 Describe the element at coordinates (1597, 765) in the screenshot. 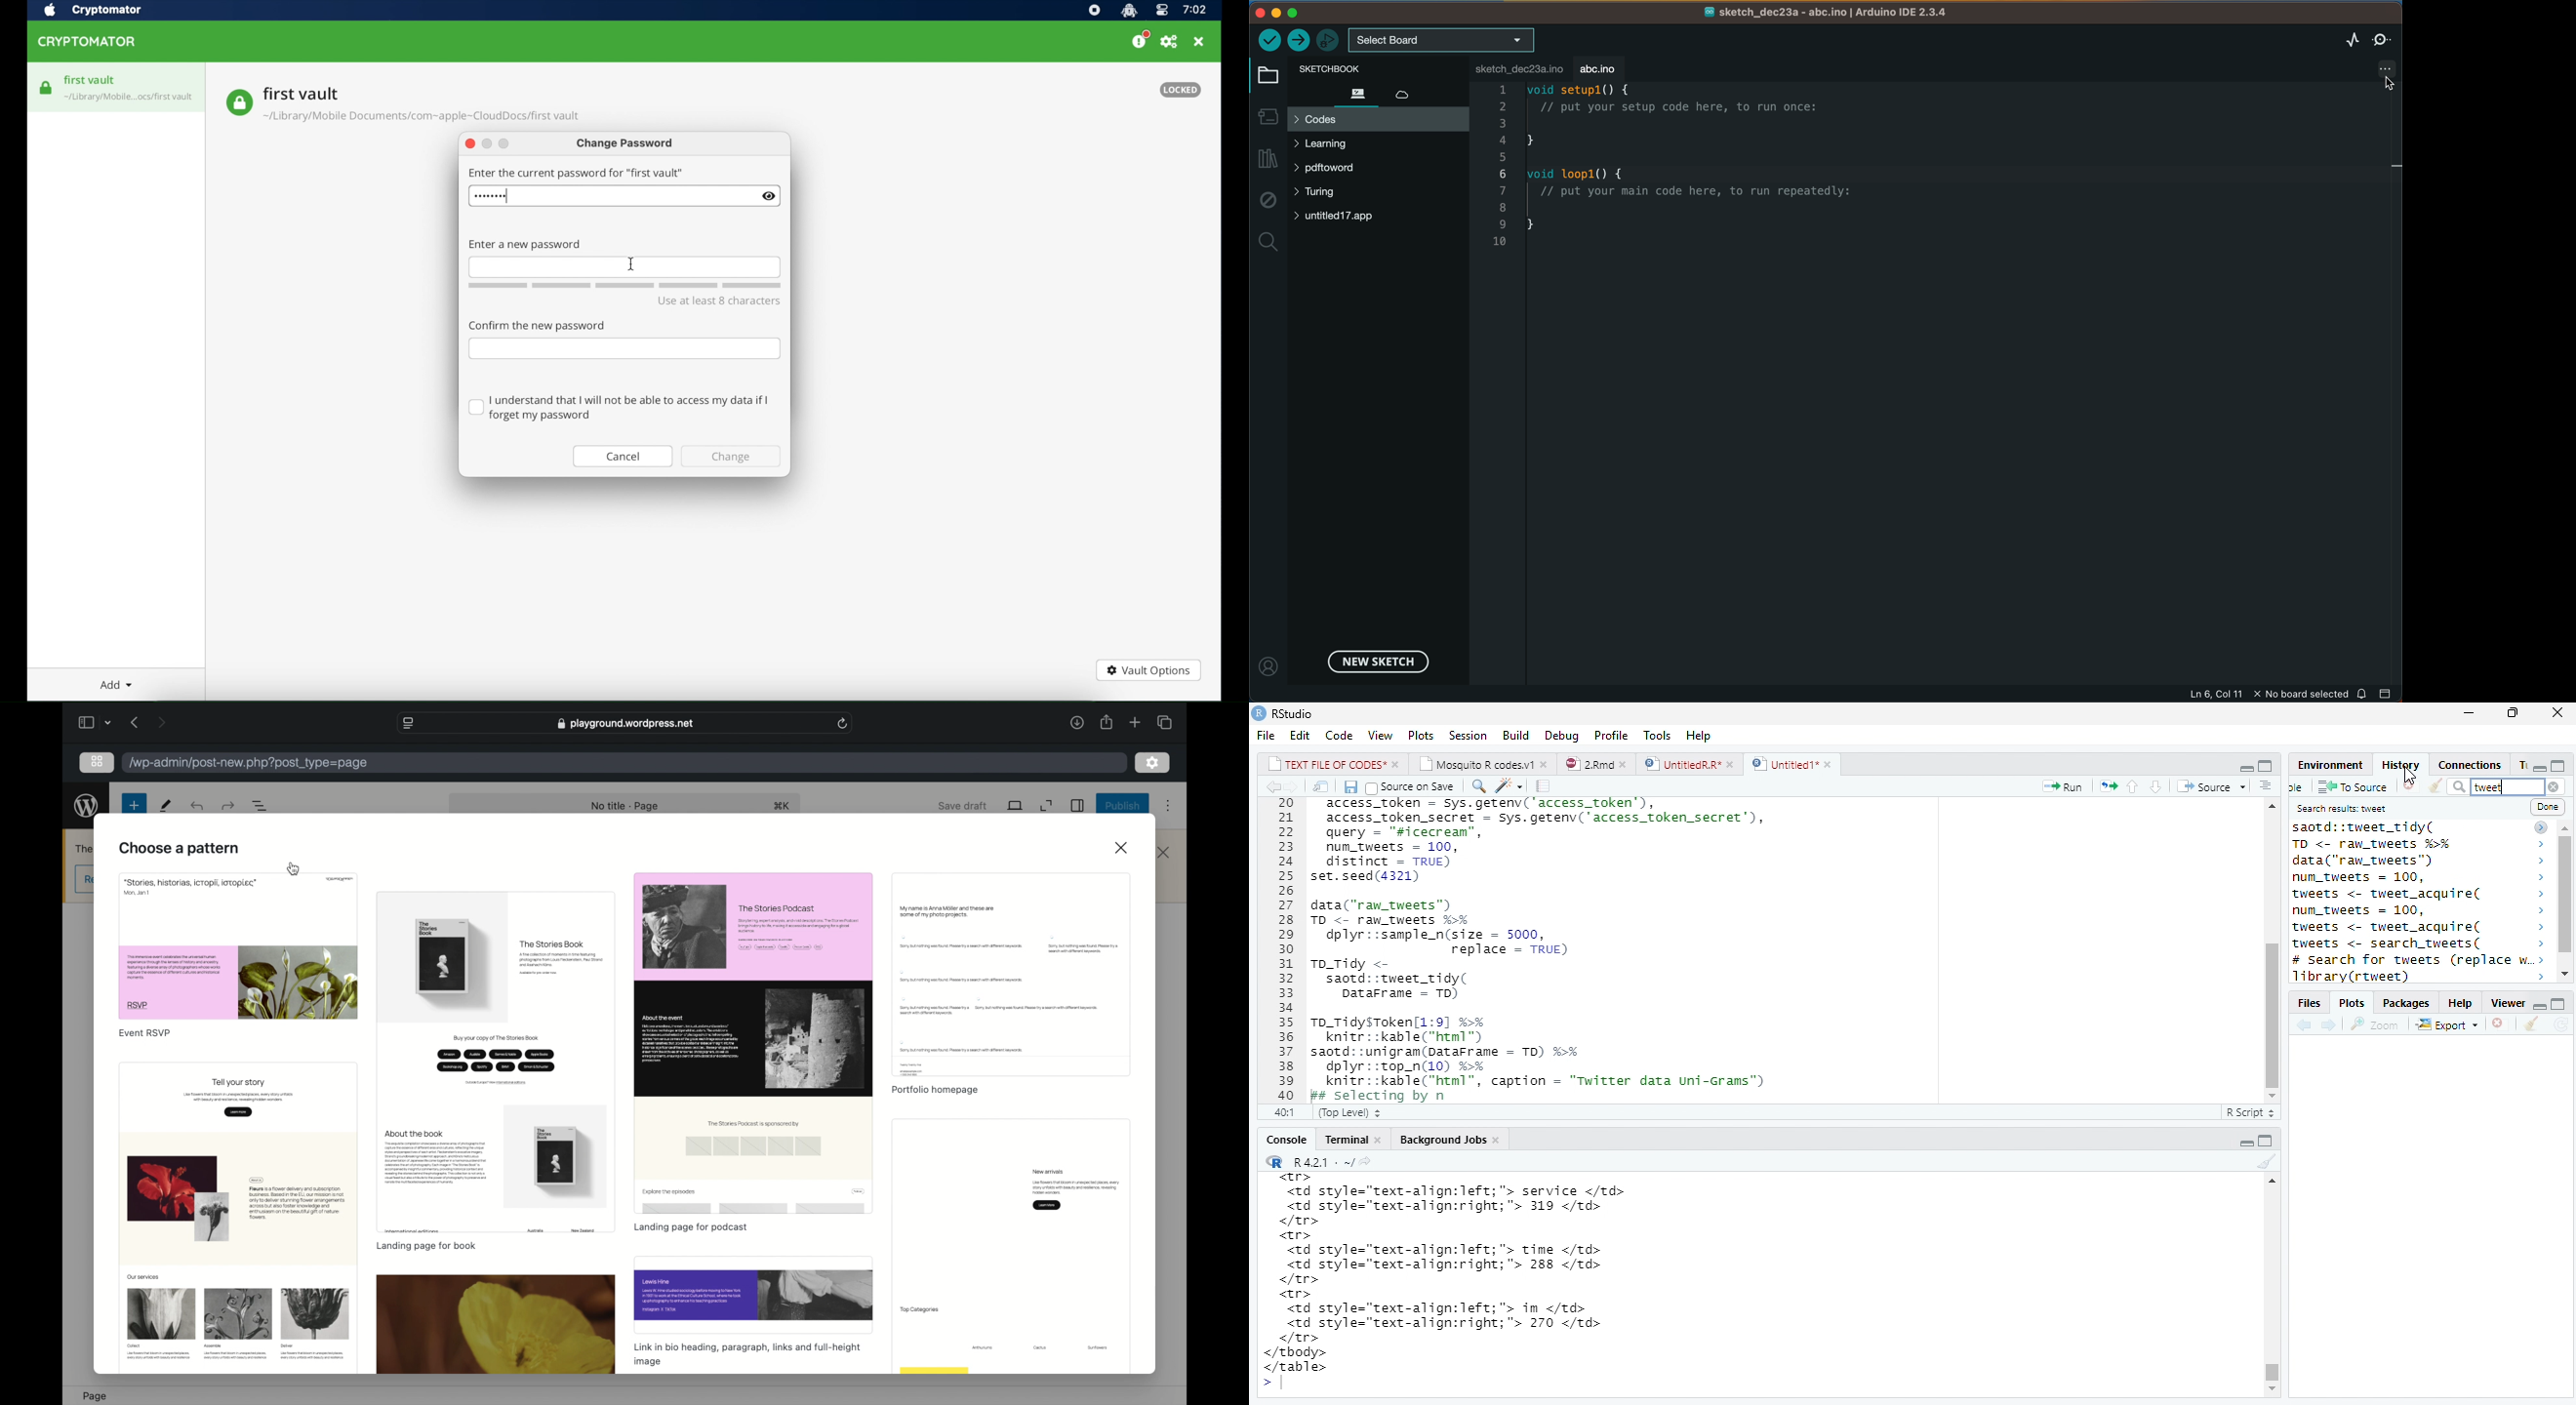

I see `© 2”md` at that location.